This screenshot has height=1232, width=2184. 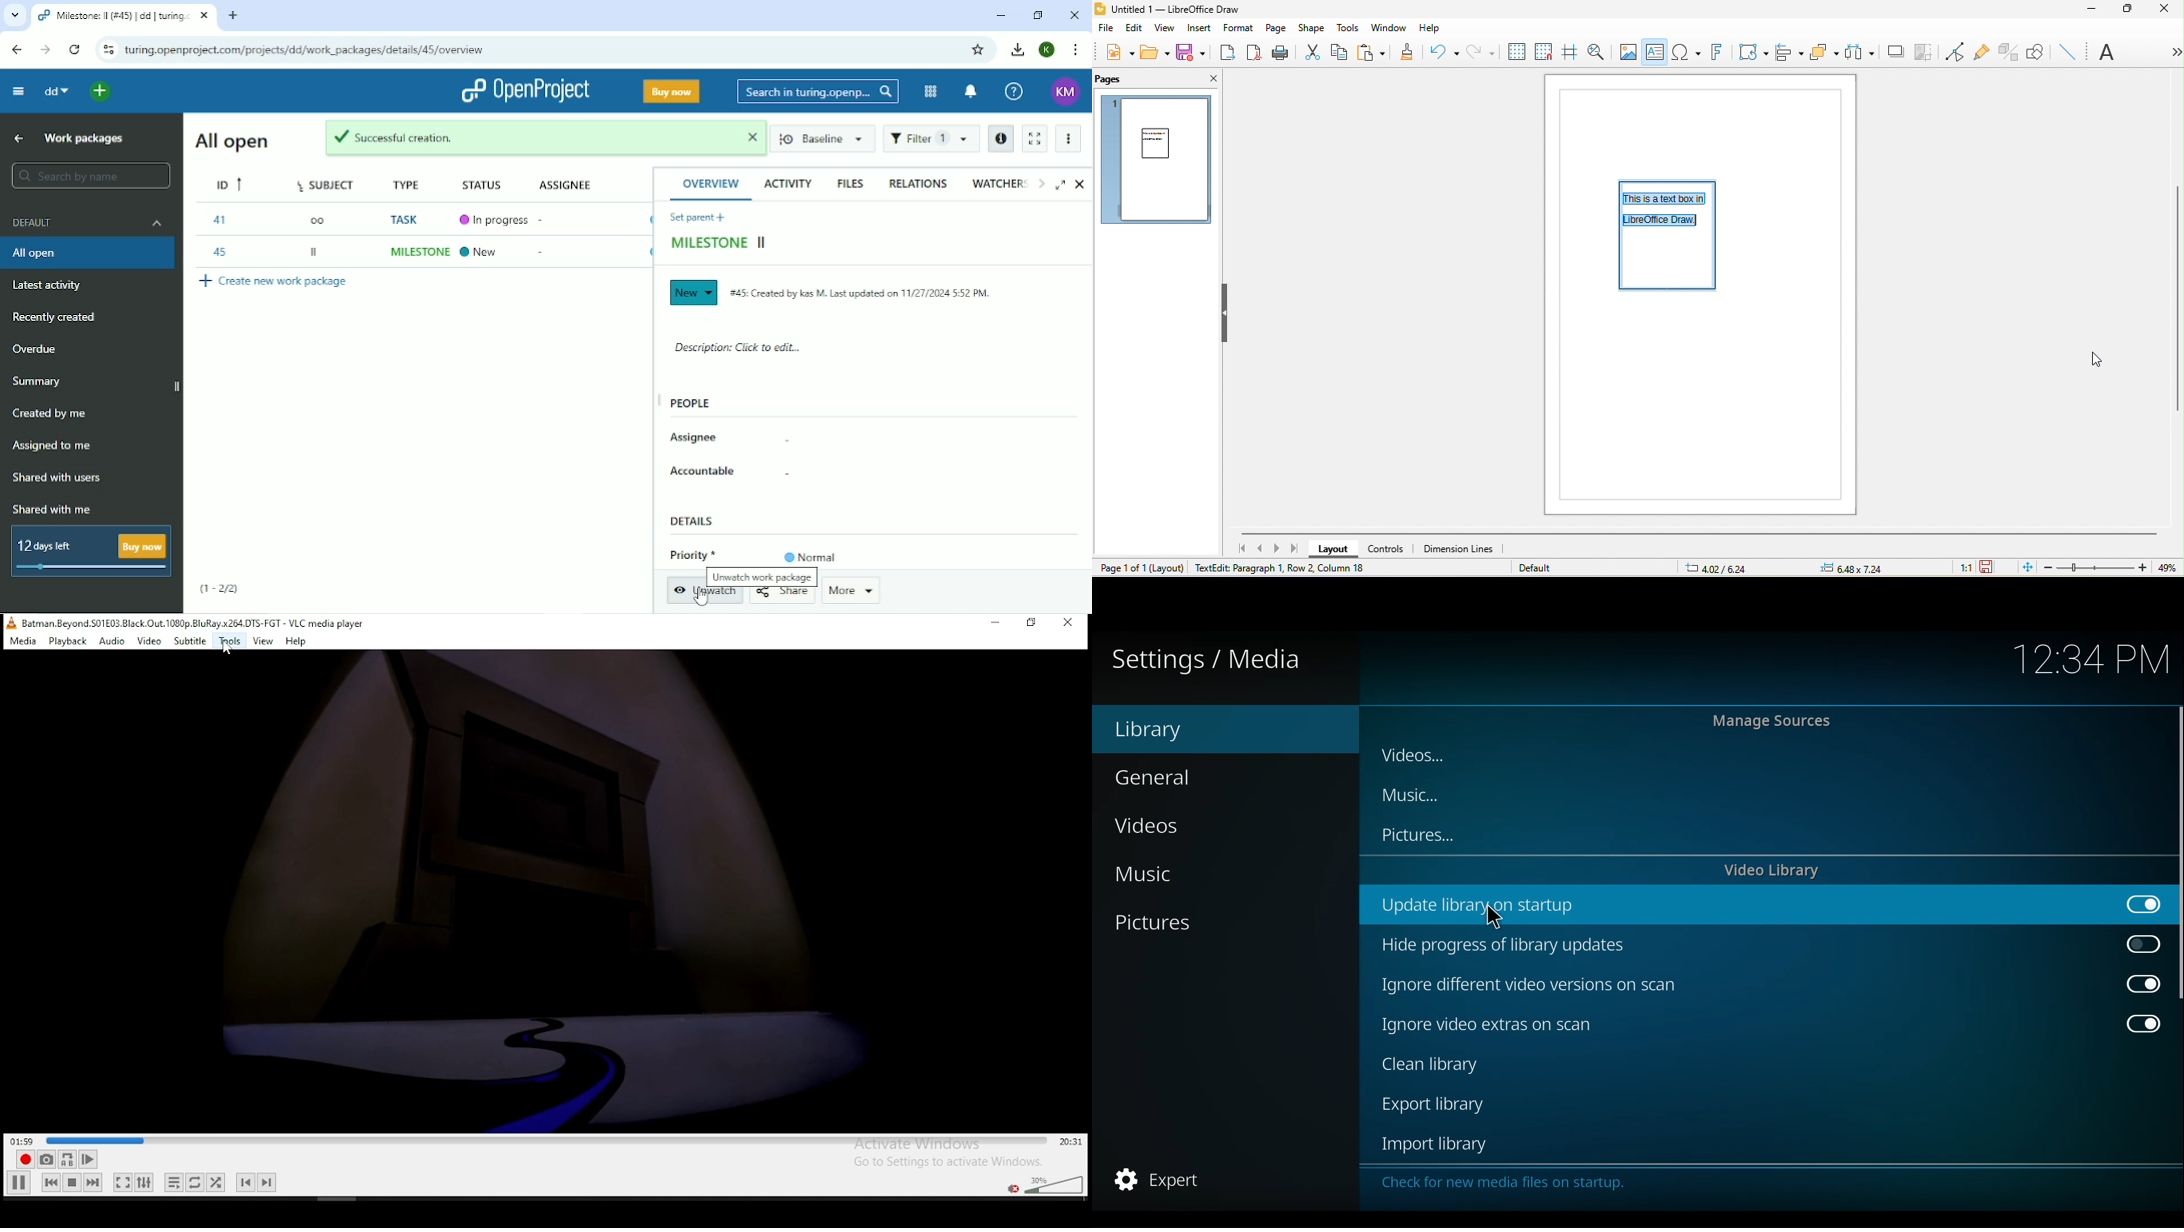 I want to click on Subject, so click(x=329, y=183).